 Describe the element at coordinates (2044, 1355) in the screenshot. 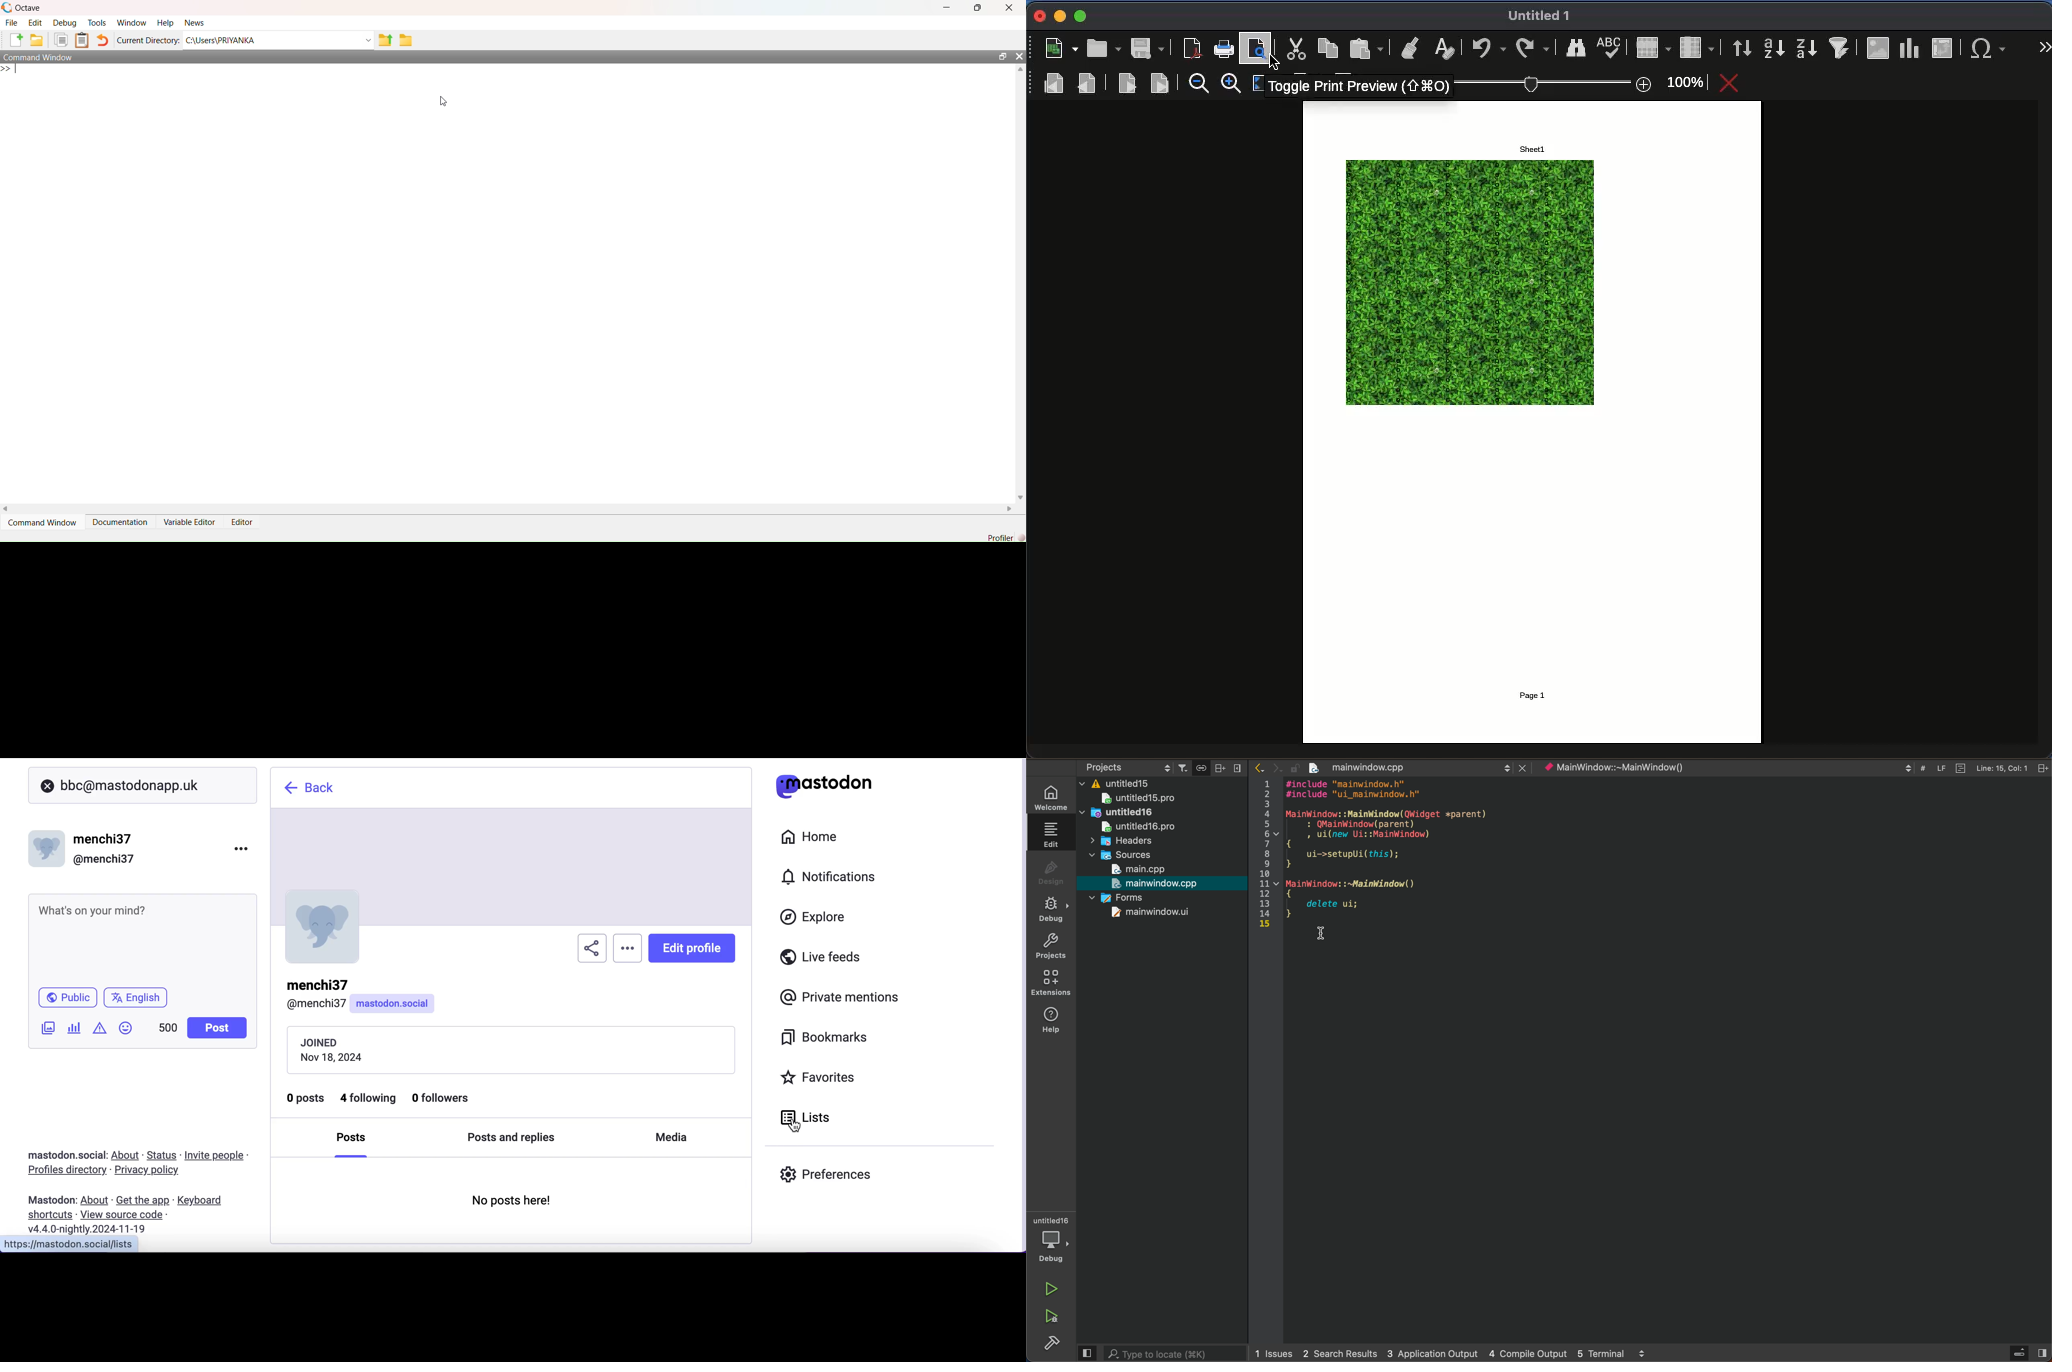

I see `show right pane` at that location.